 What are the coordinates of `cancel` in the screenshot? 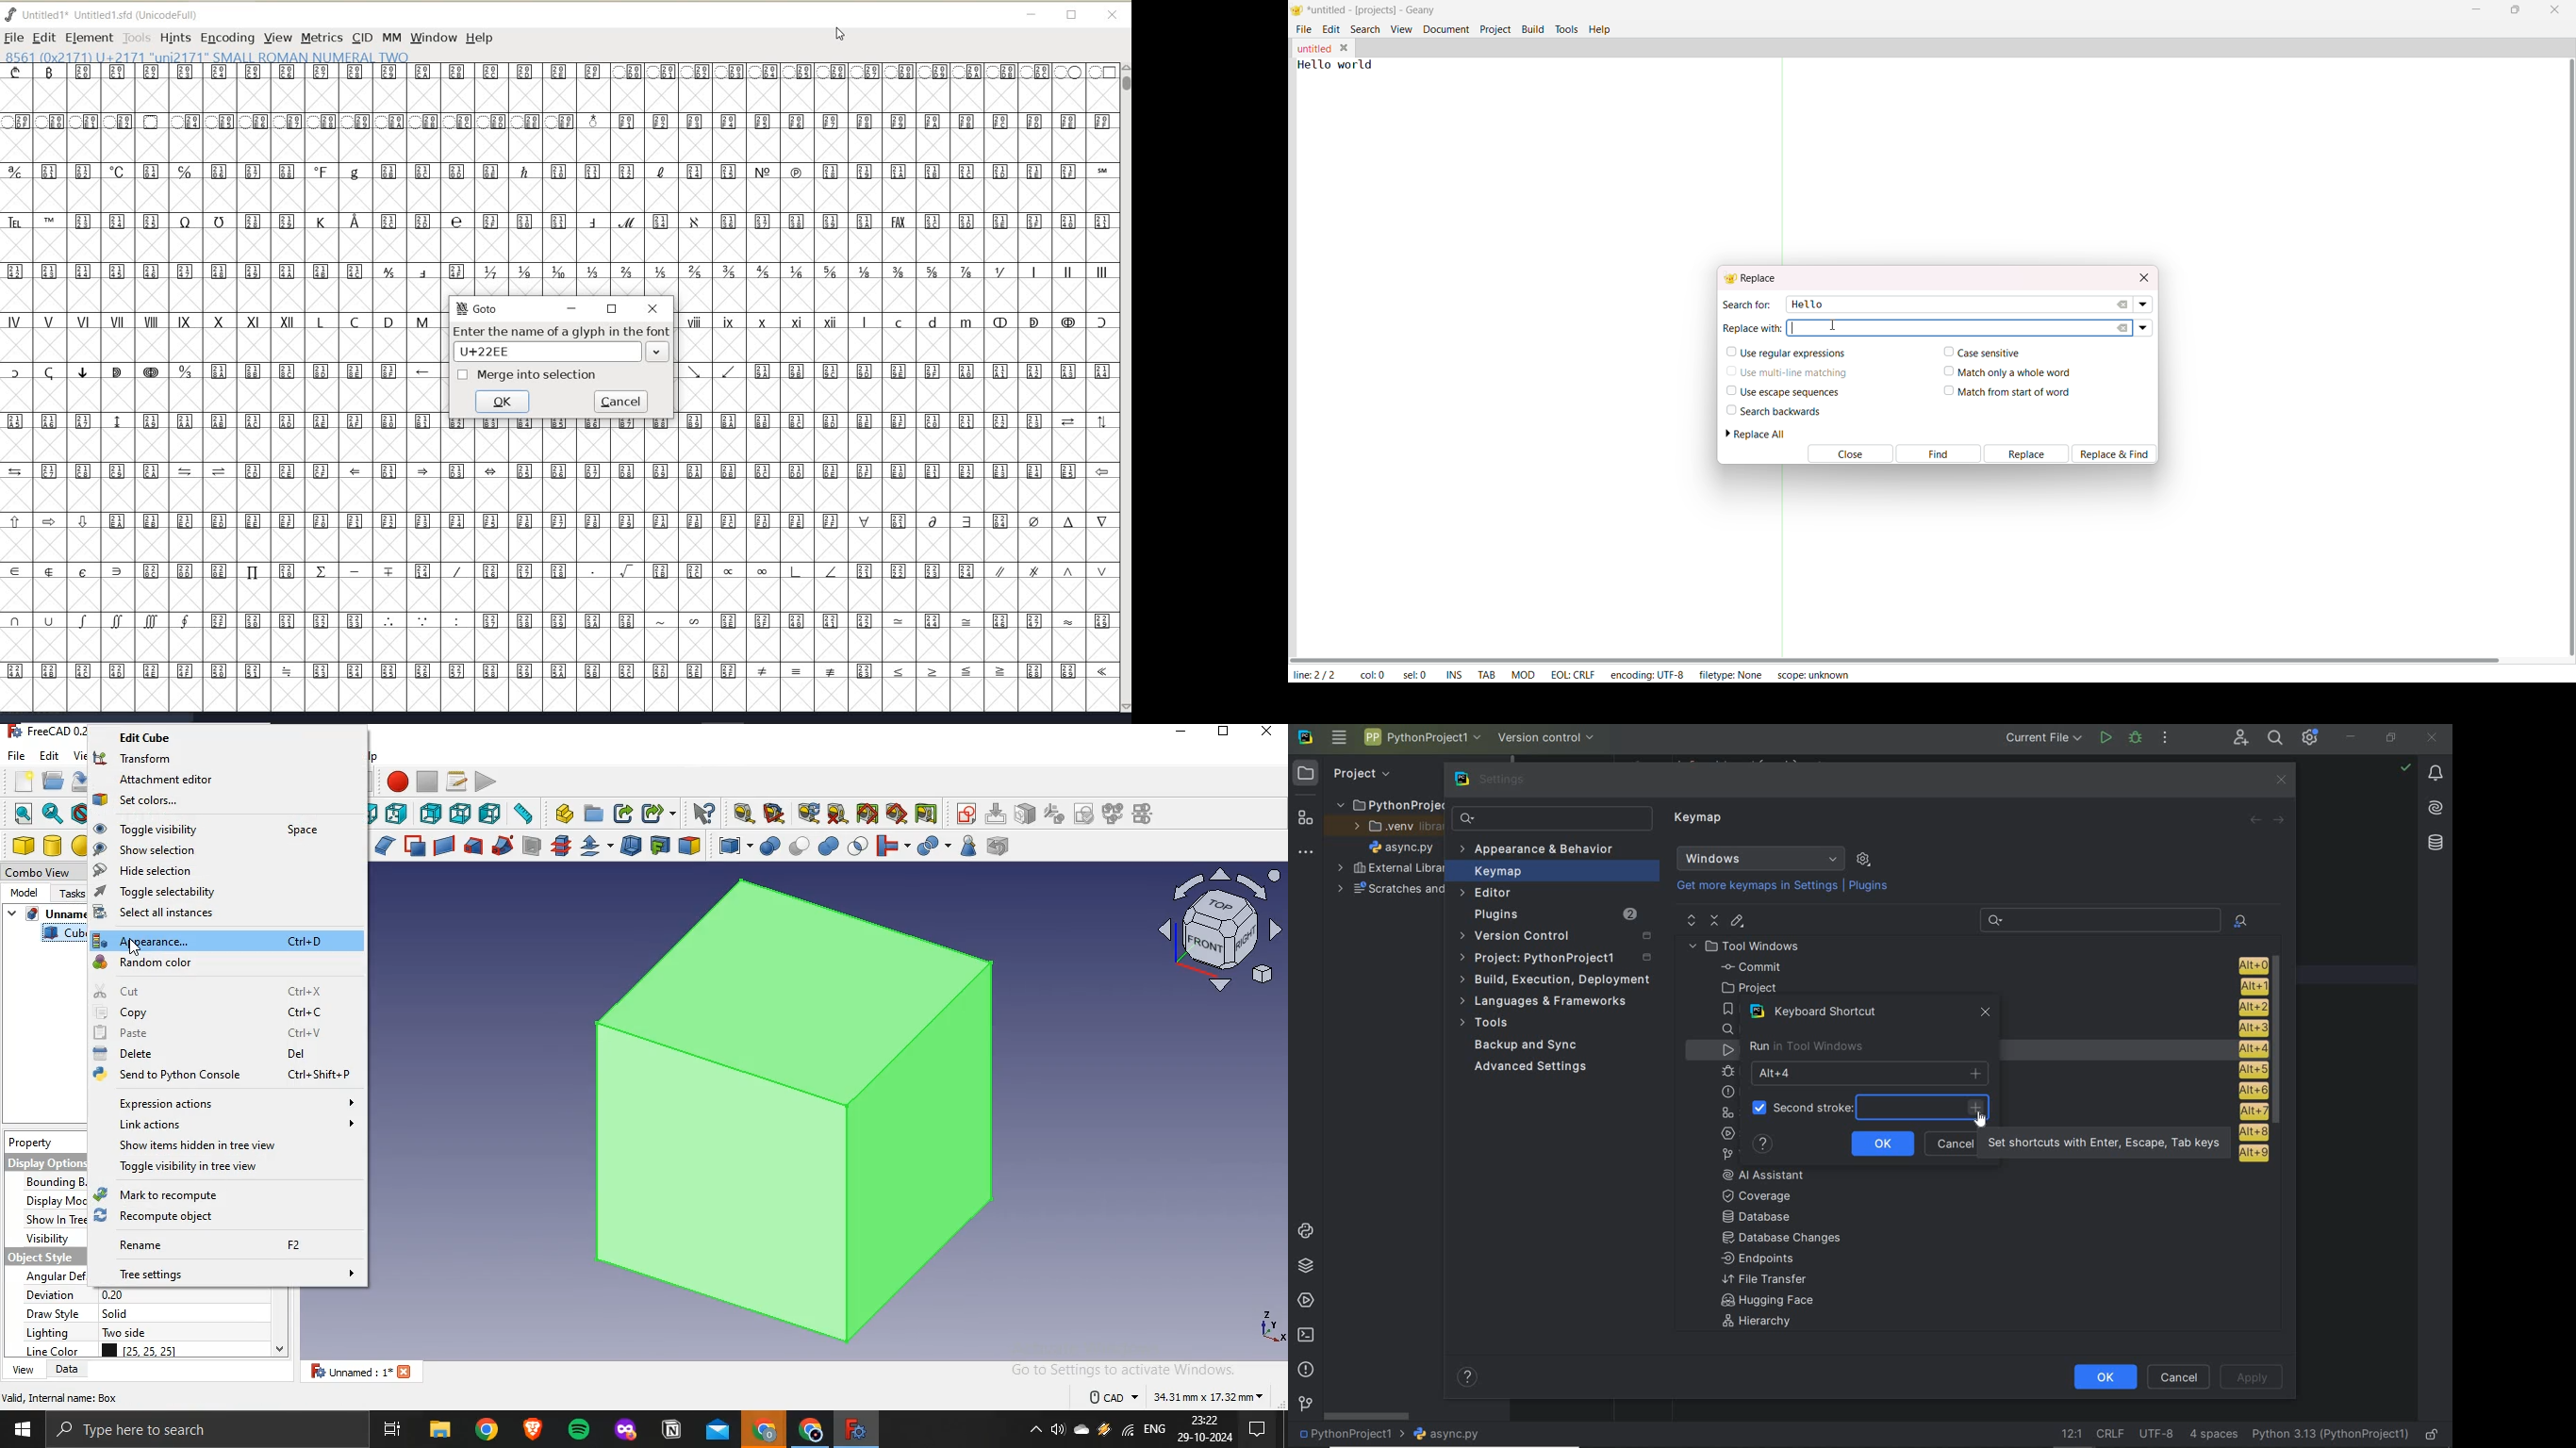 It's located at (623, 401).